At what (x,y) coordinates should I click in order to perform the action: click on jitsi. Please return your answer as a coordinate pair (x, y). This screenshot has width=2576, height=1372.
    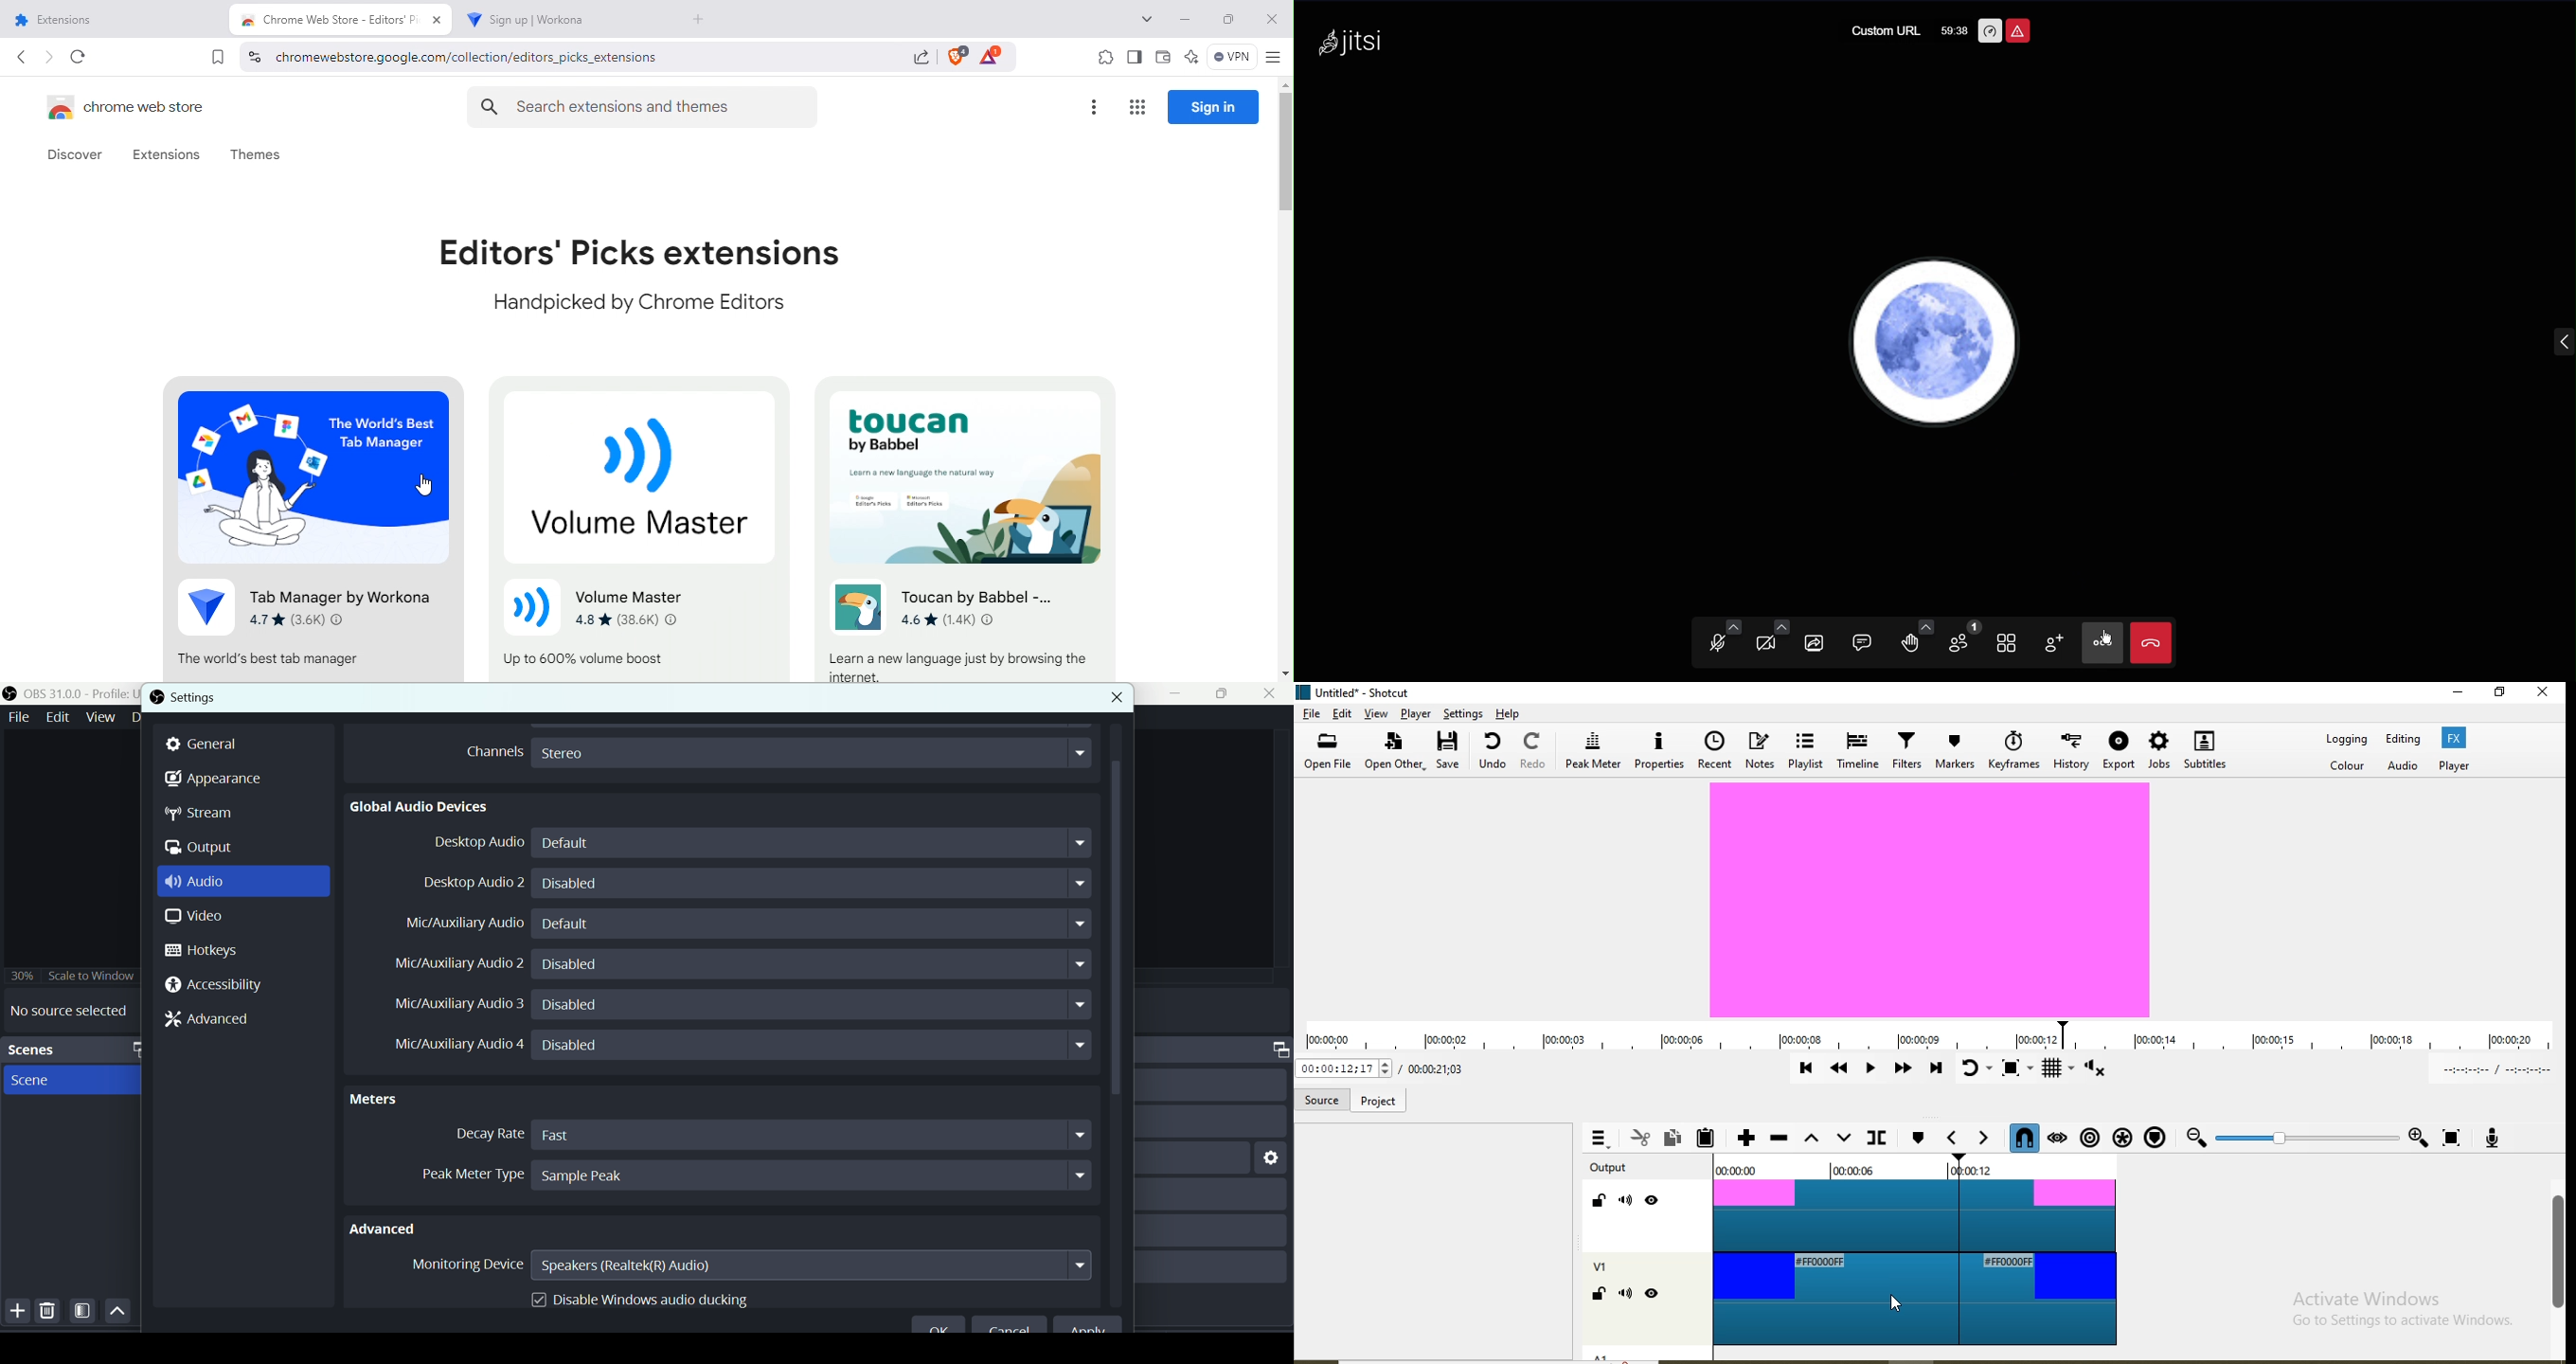
    Looking at the image, I should click on (1353, 38).